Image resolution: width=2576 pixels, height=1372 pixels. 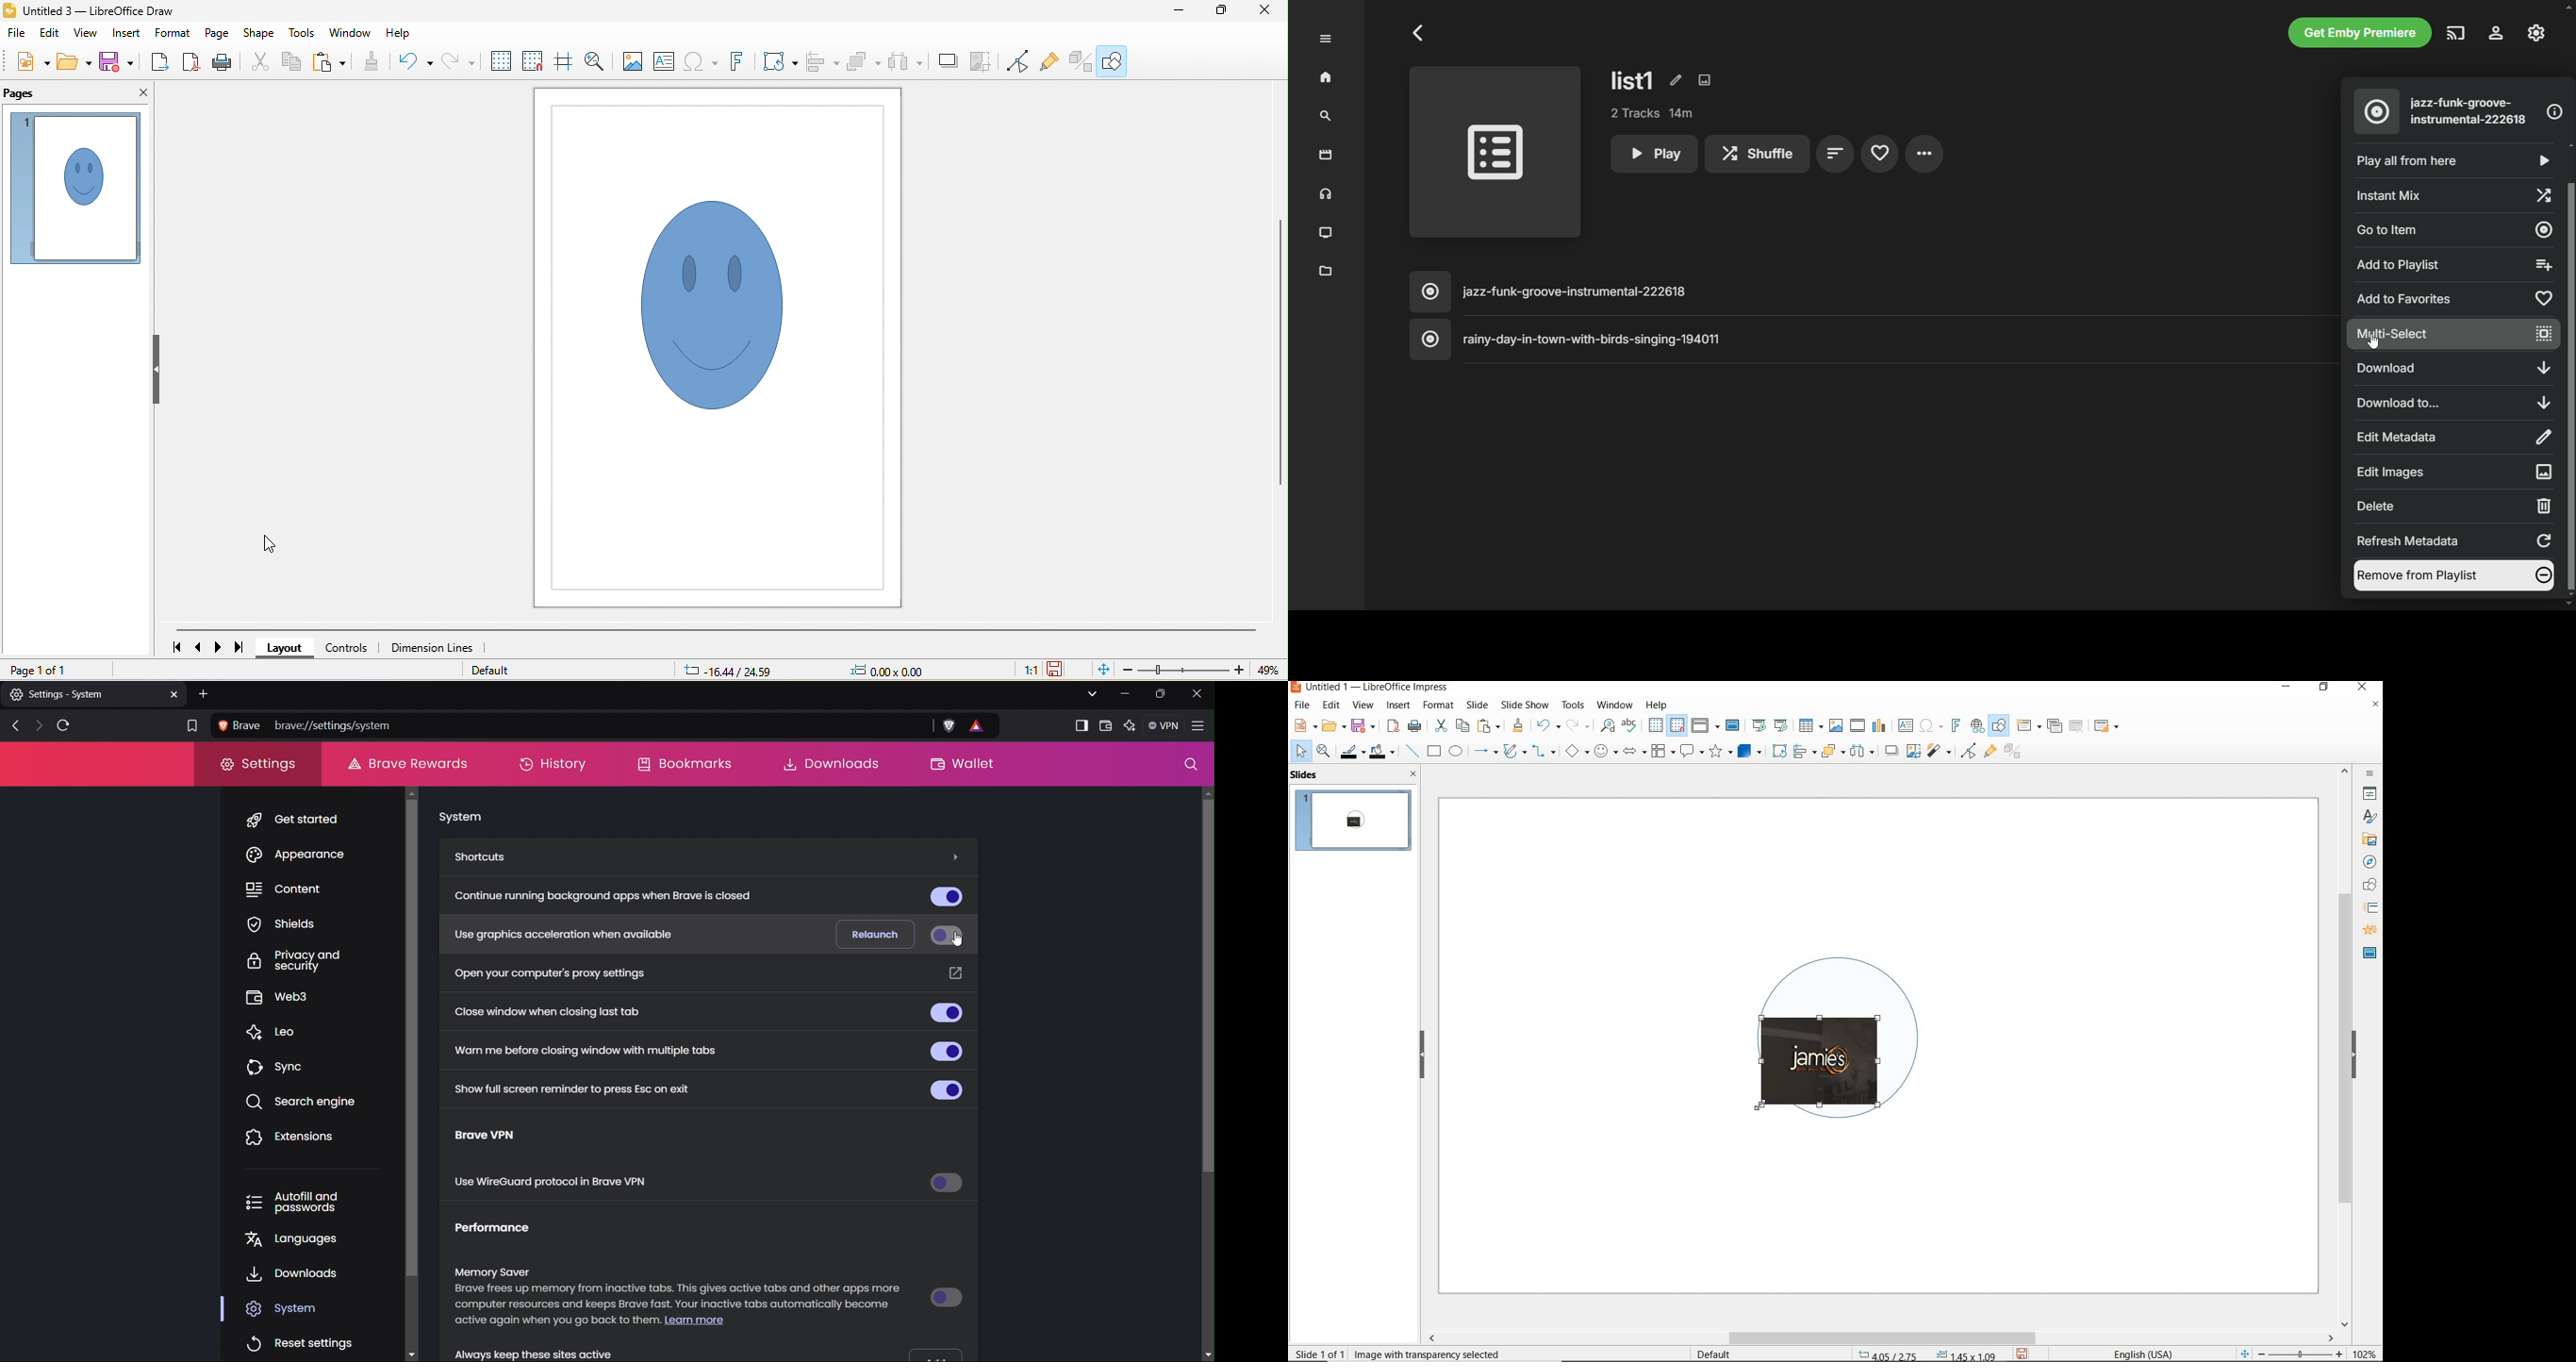 What do you see at coordinates (373, 61) in the screenshot?
I see `clone` at bounding box center [373, 61].